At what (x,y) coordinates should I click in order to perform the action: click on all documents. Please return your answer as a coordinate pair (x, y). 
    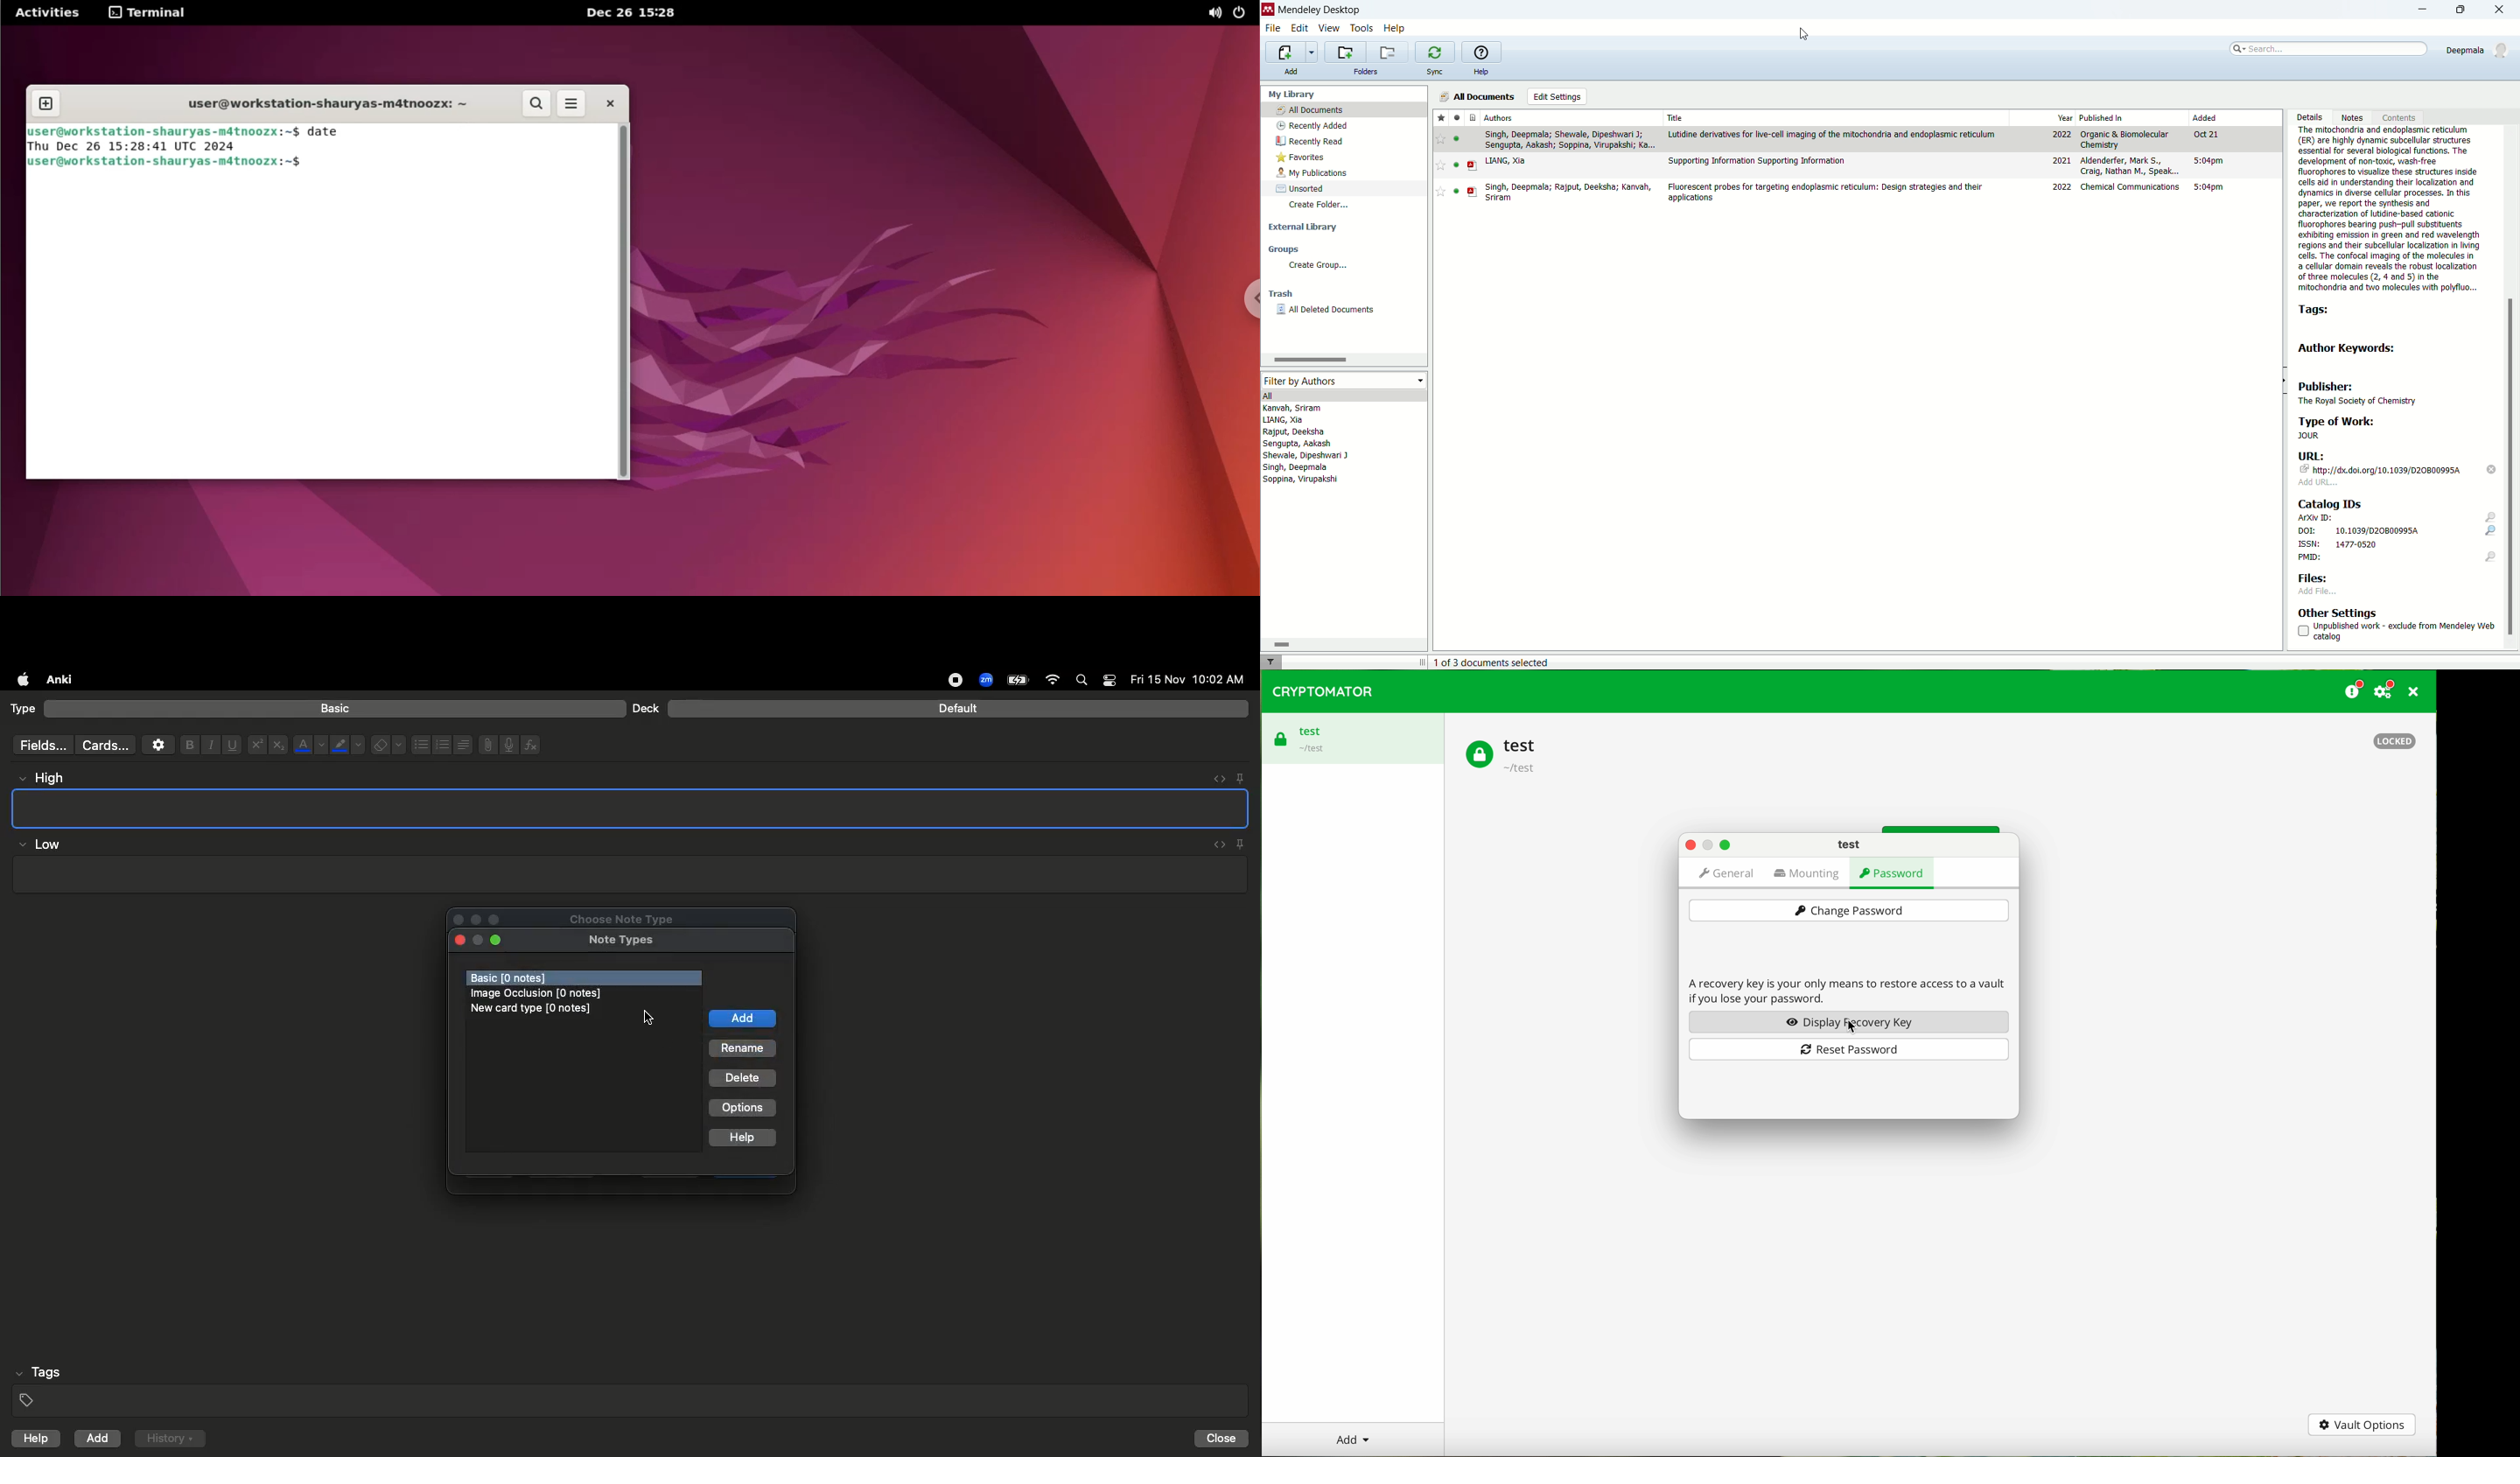
    Looking at the image, I should click on (1344, 109).